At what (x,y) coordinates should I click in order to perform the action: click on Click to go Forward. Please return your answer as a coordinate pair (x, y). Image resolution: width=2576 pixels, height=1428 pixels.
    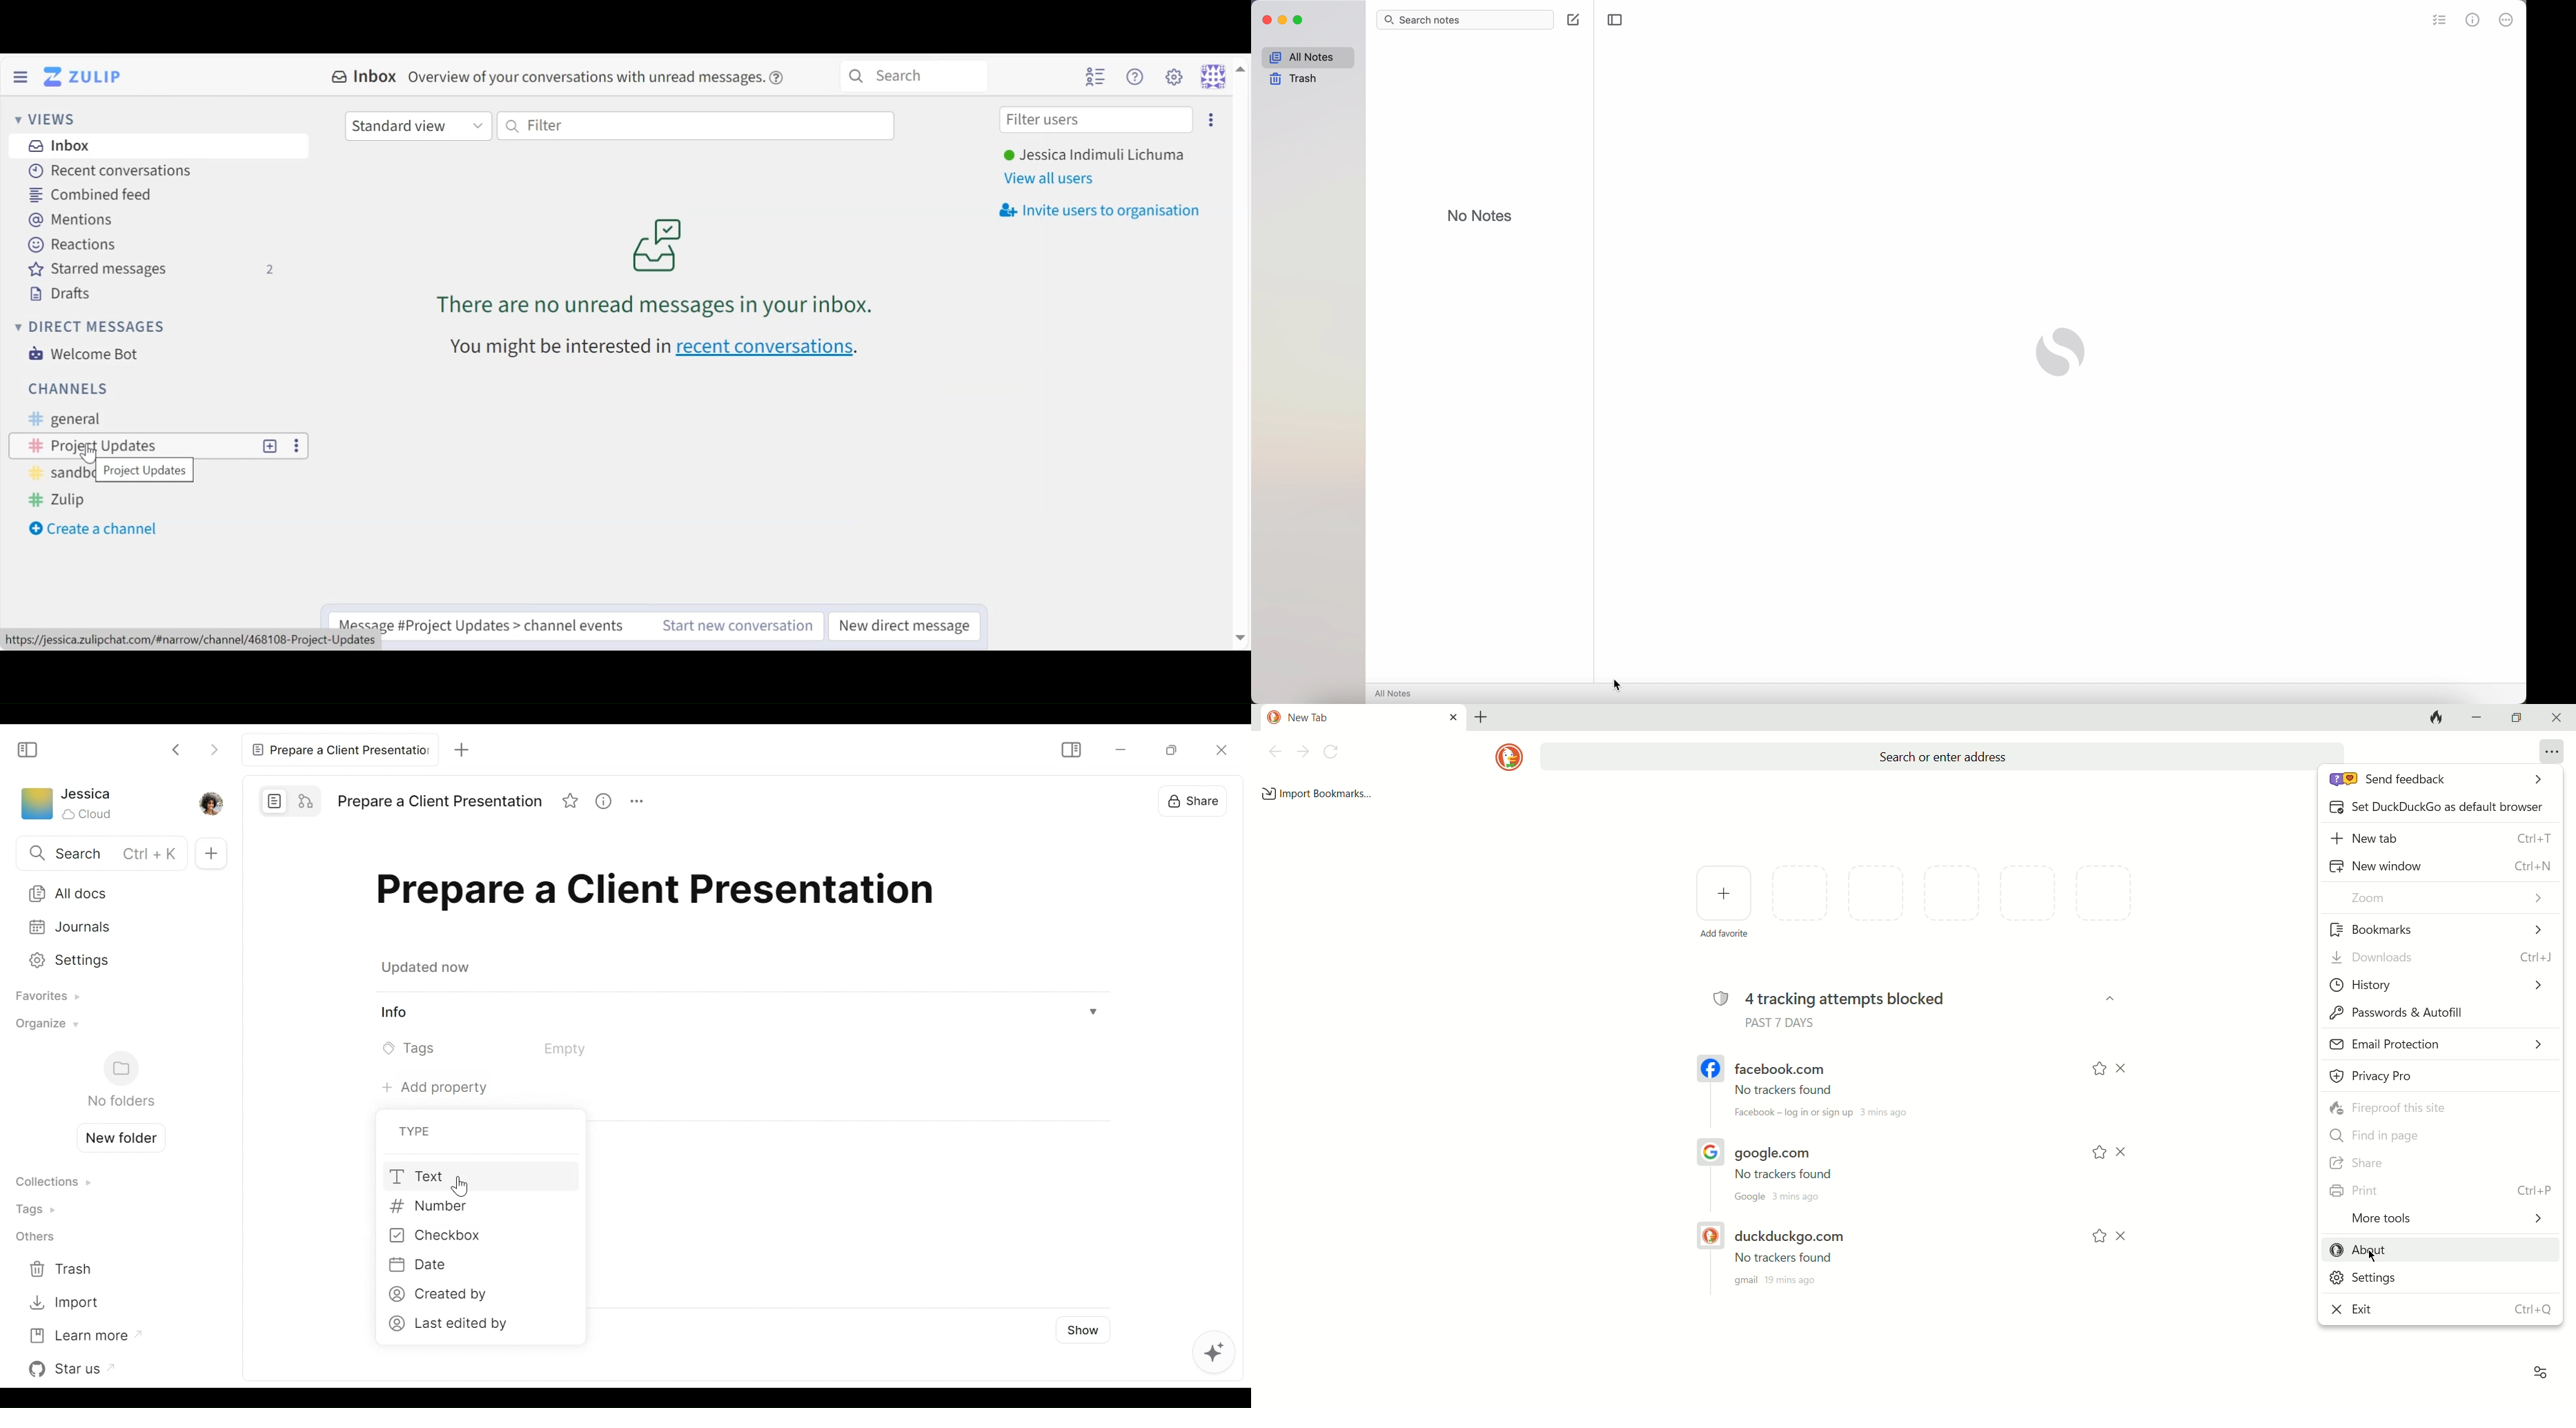
    Looking at the image, I should click on (214, 747).